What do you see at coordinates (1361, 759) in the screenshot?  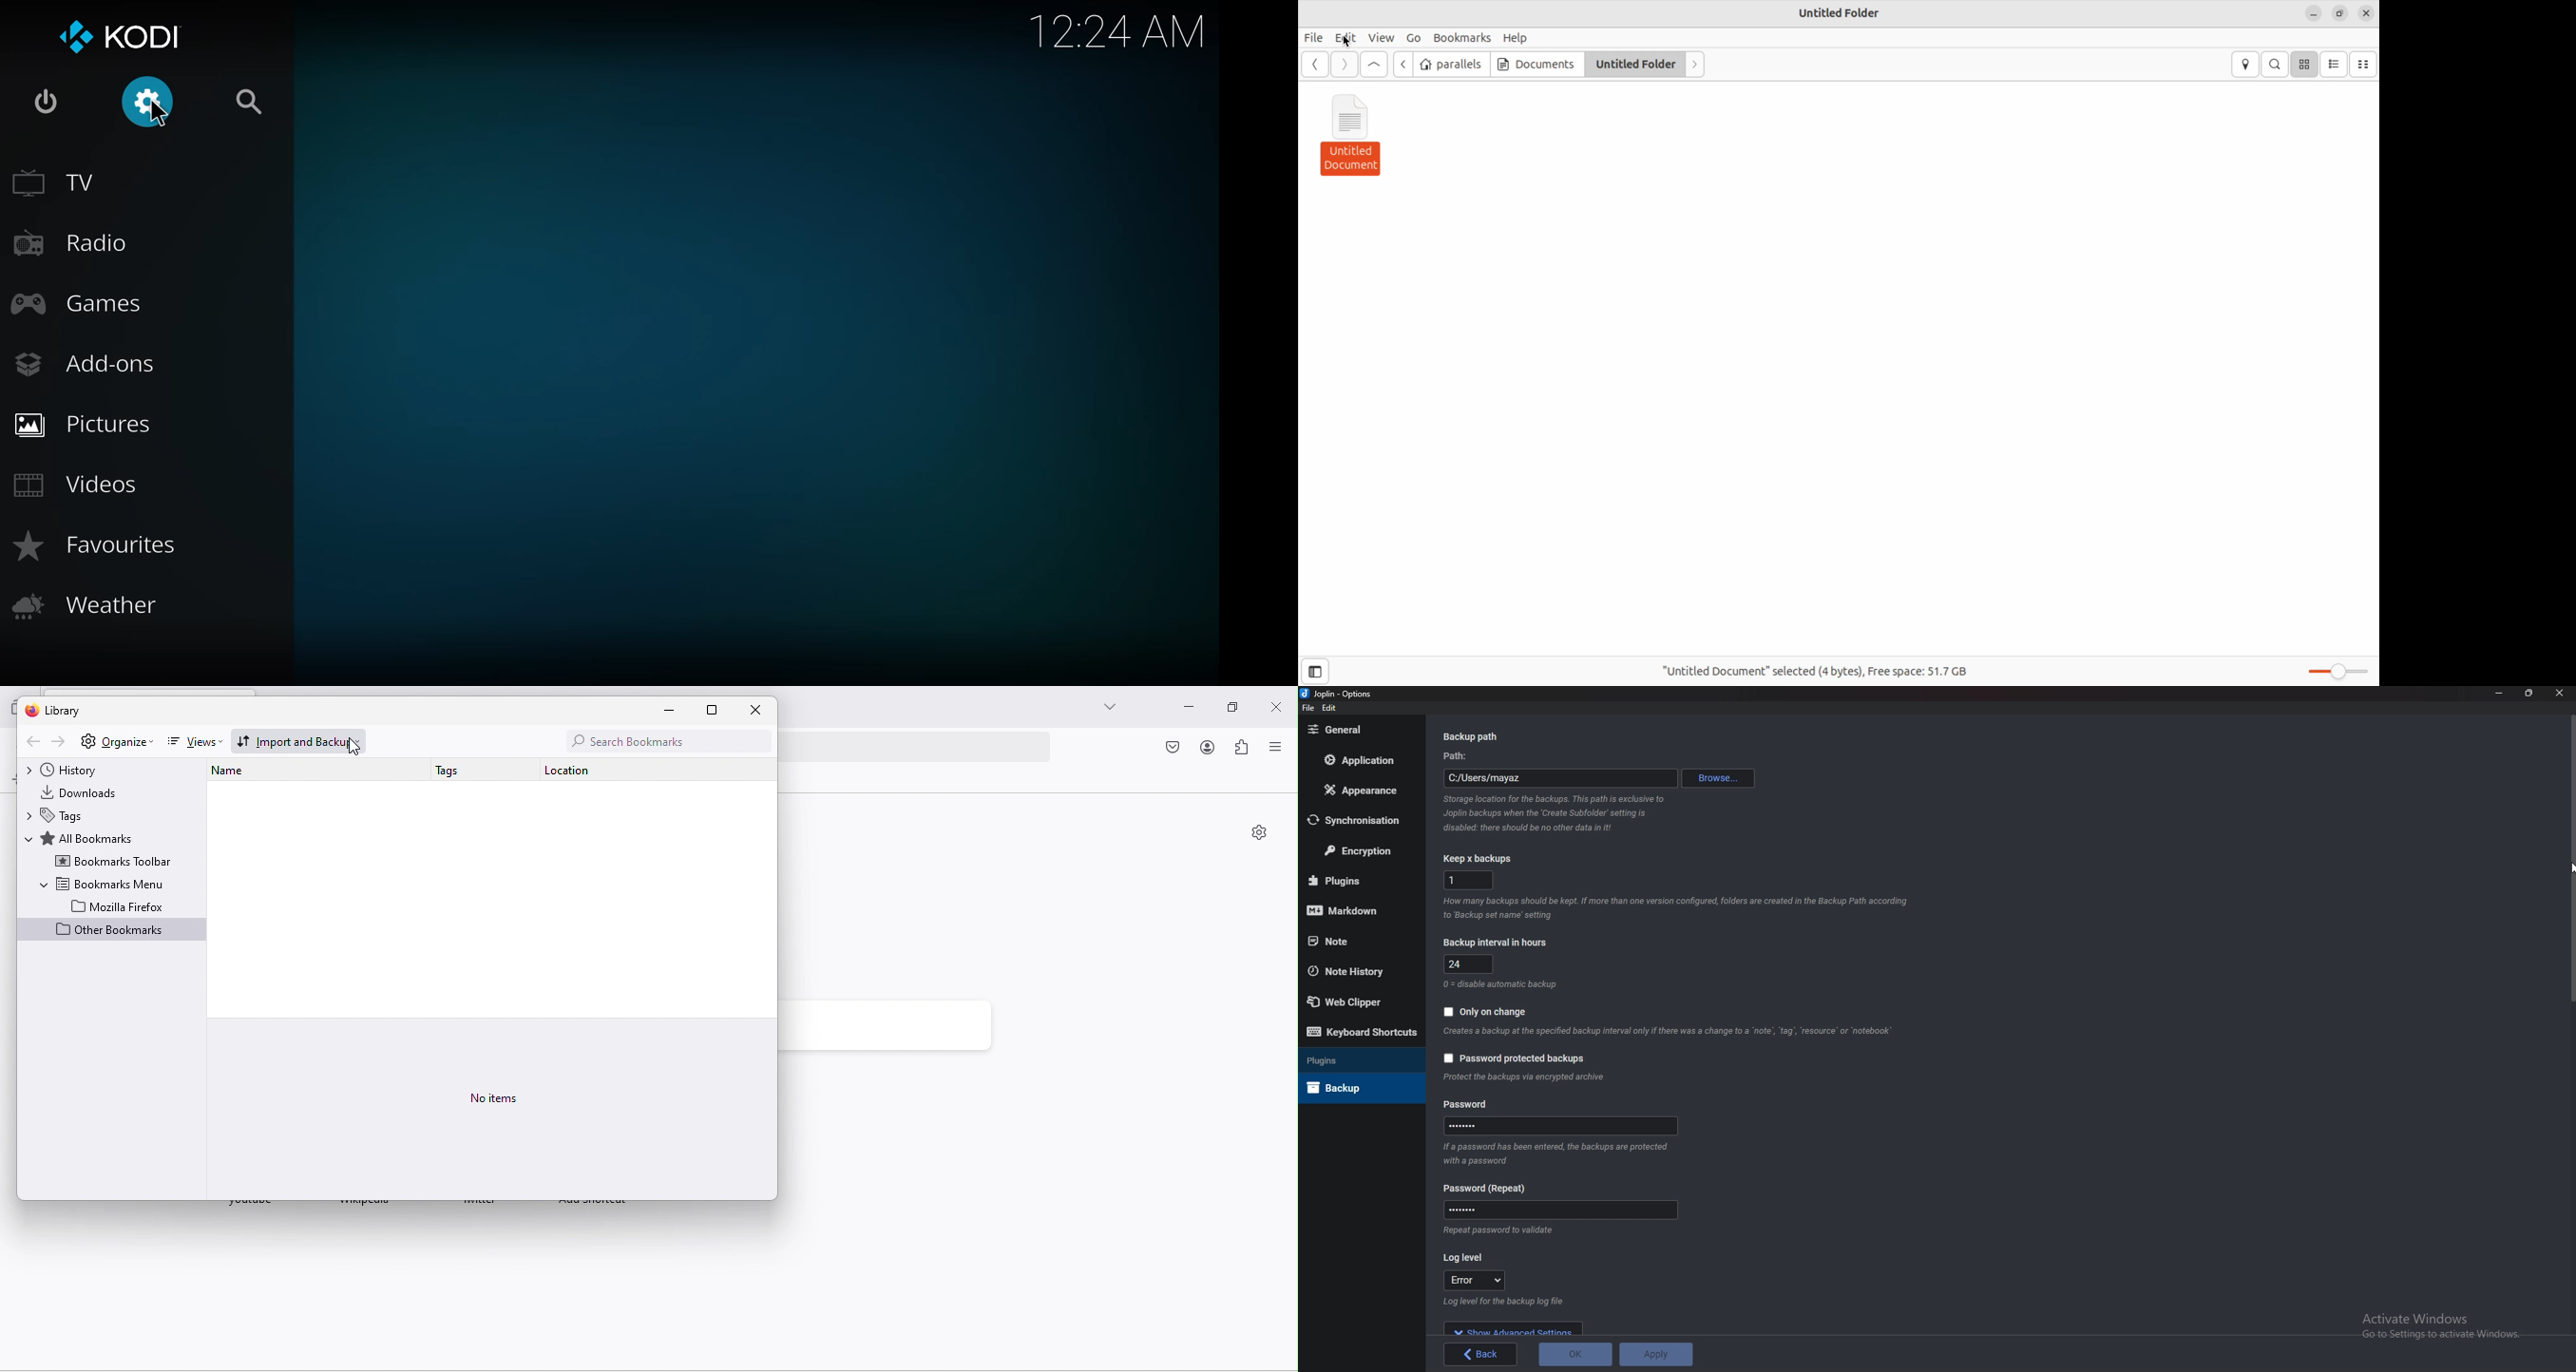 I see `Application` at bounding box center [1361, 759].